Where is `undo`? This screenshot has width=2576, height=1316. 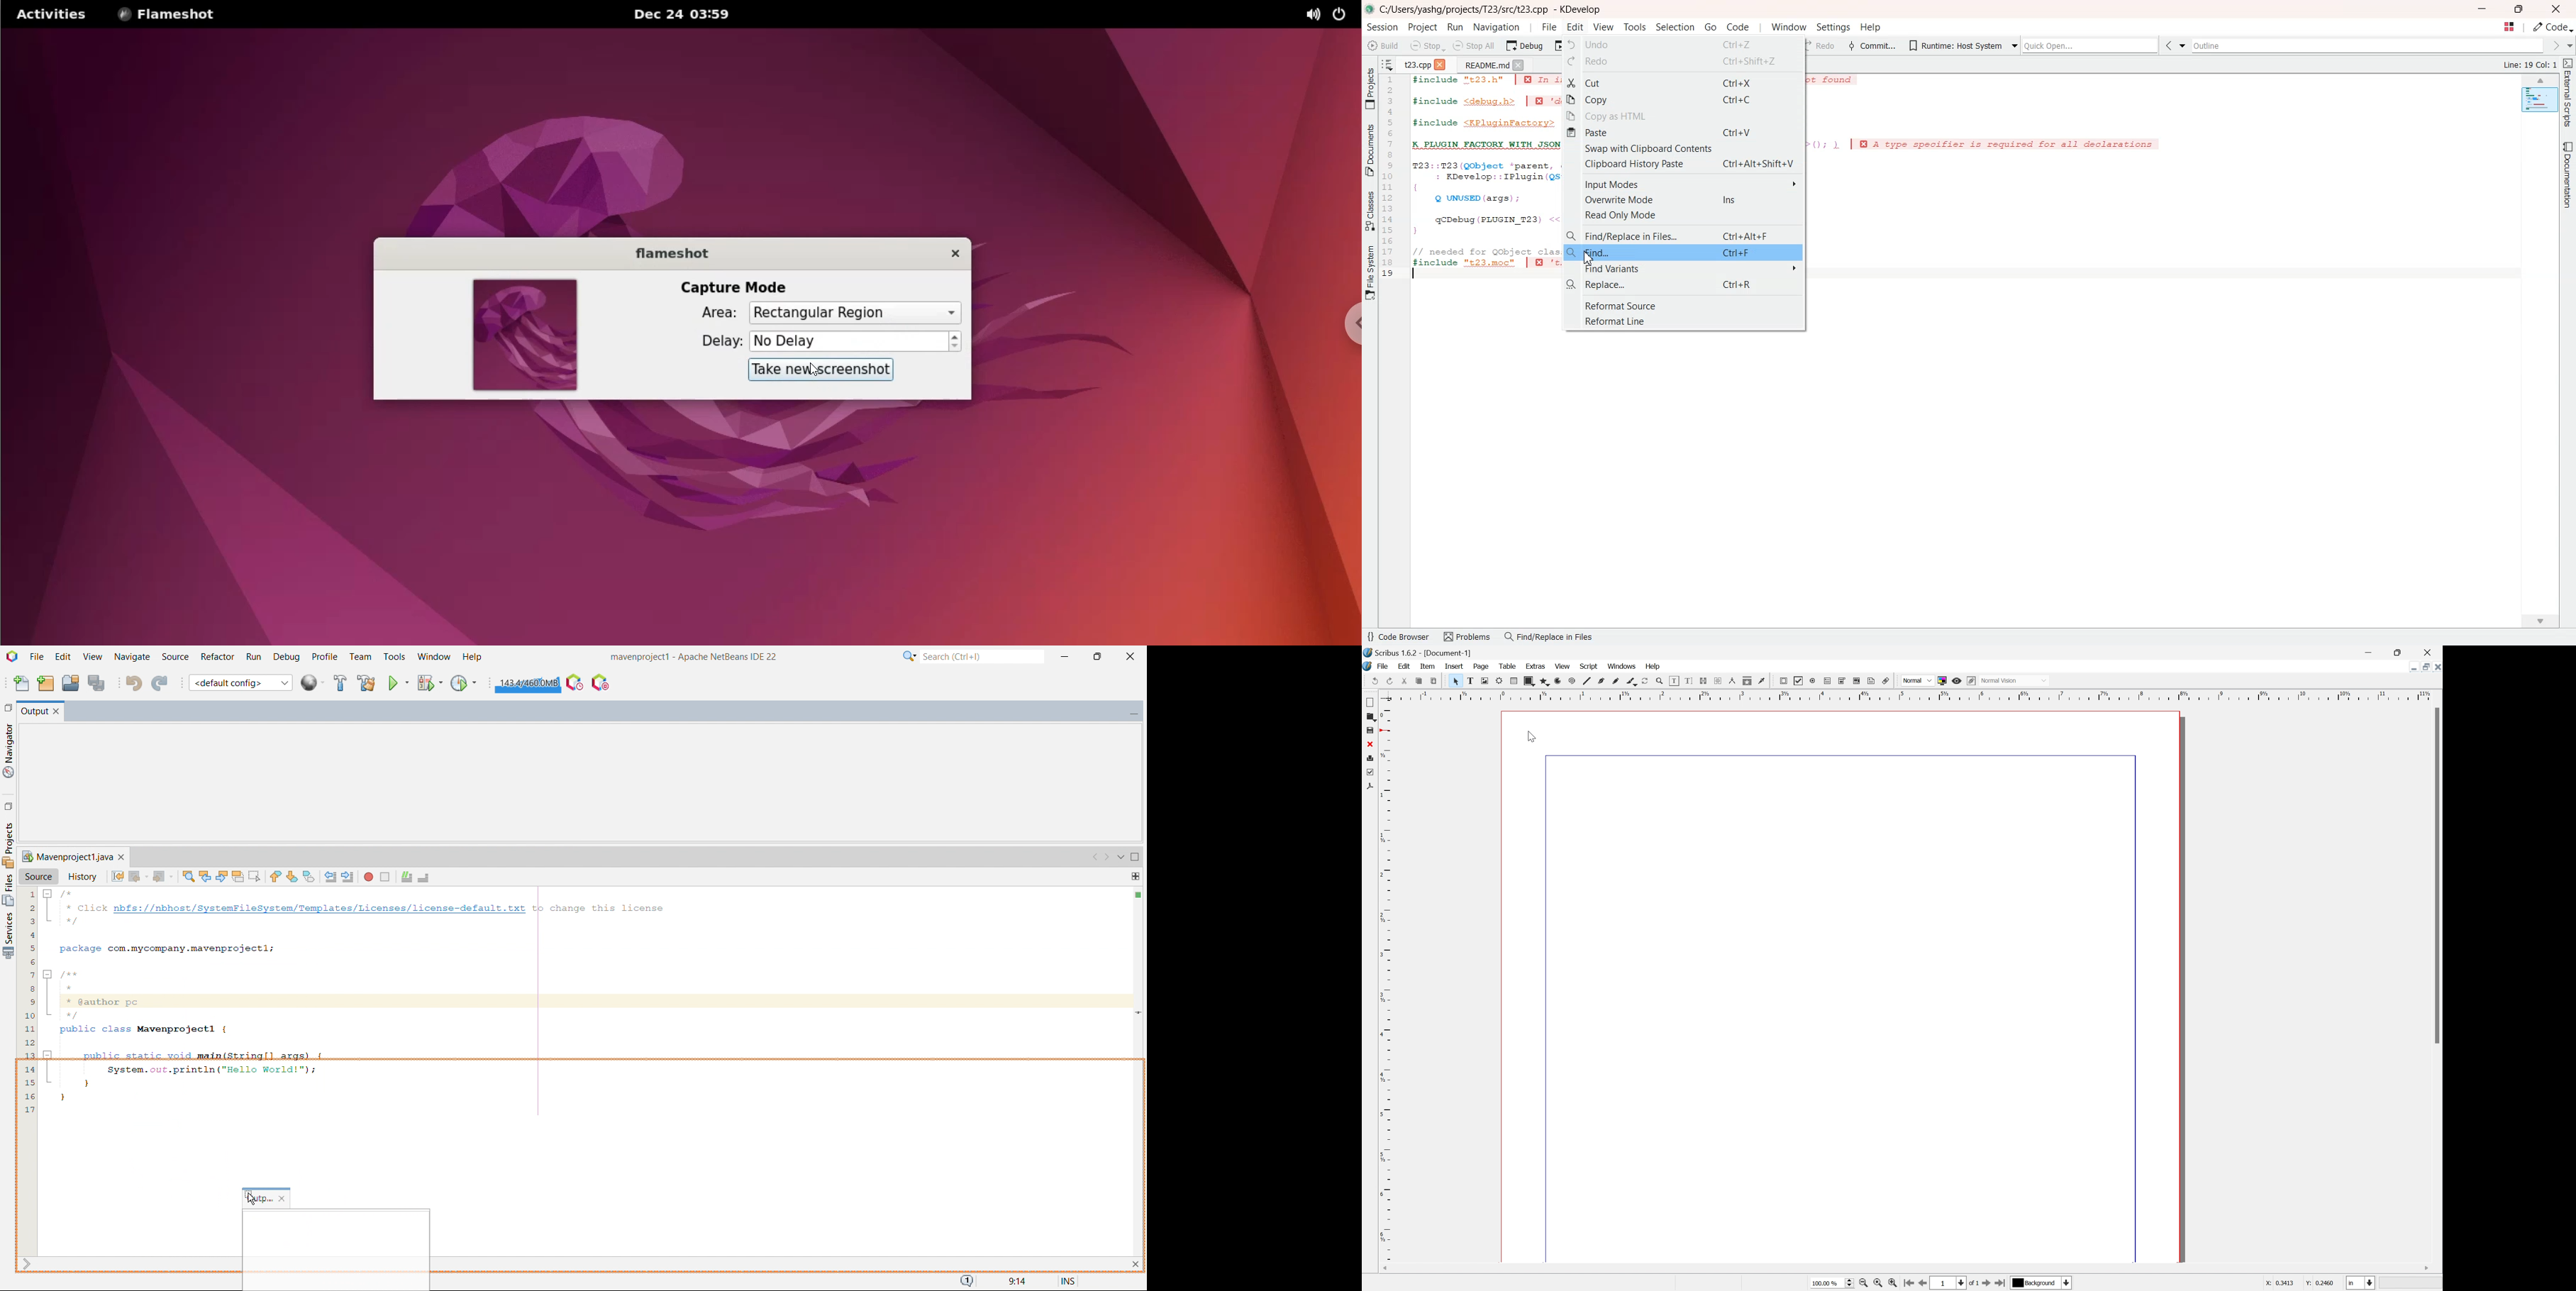 undo is located at coordinates (1485, 681).